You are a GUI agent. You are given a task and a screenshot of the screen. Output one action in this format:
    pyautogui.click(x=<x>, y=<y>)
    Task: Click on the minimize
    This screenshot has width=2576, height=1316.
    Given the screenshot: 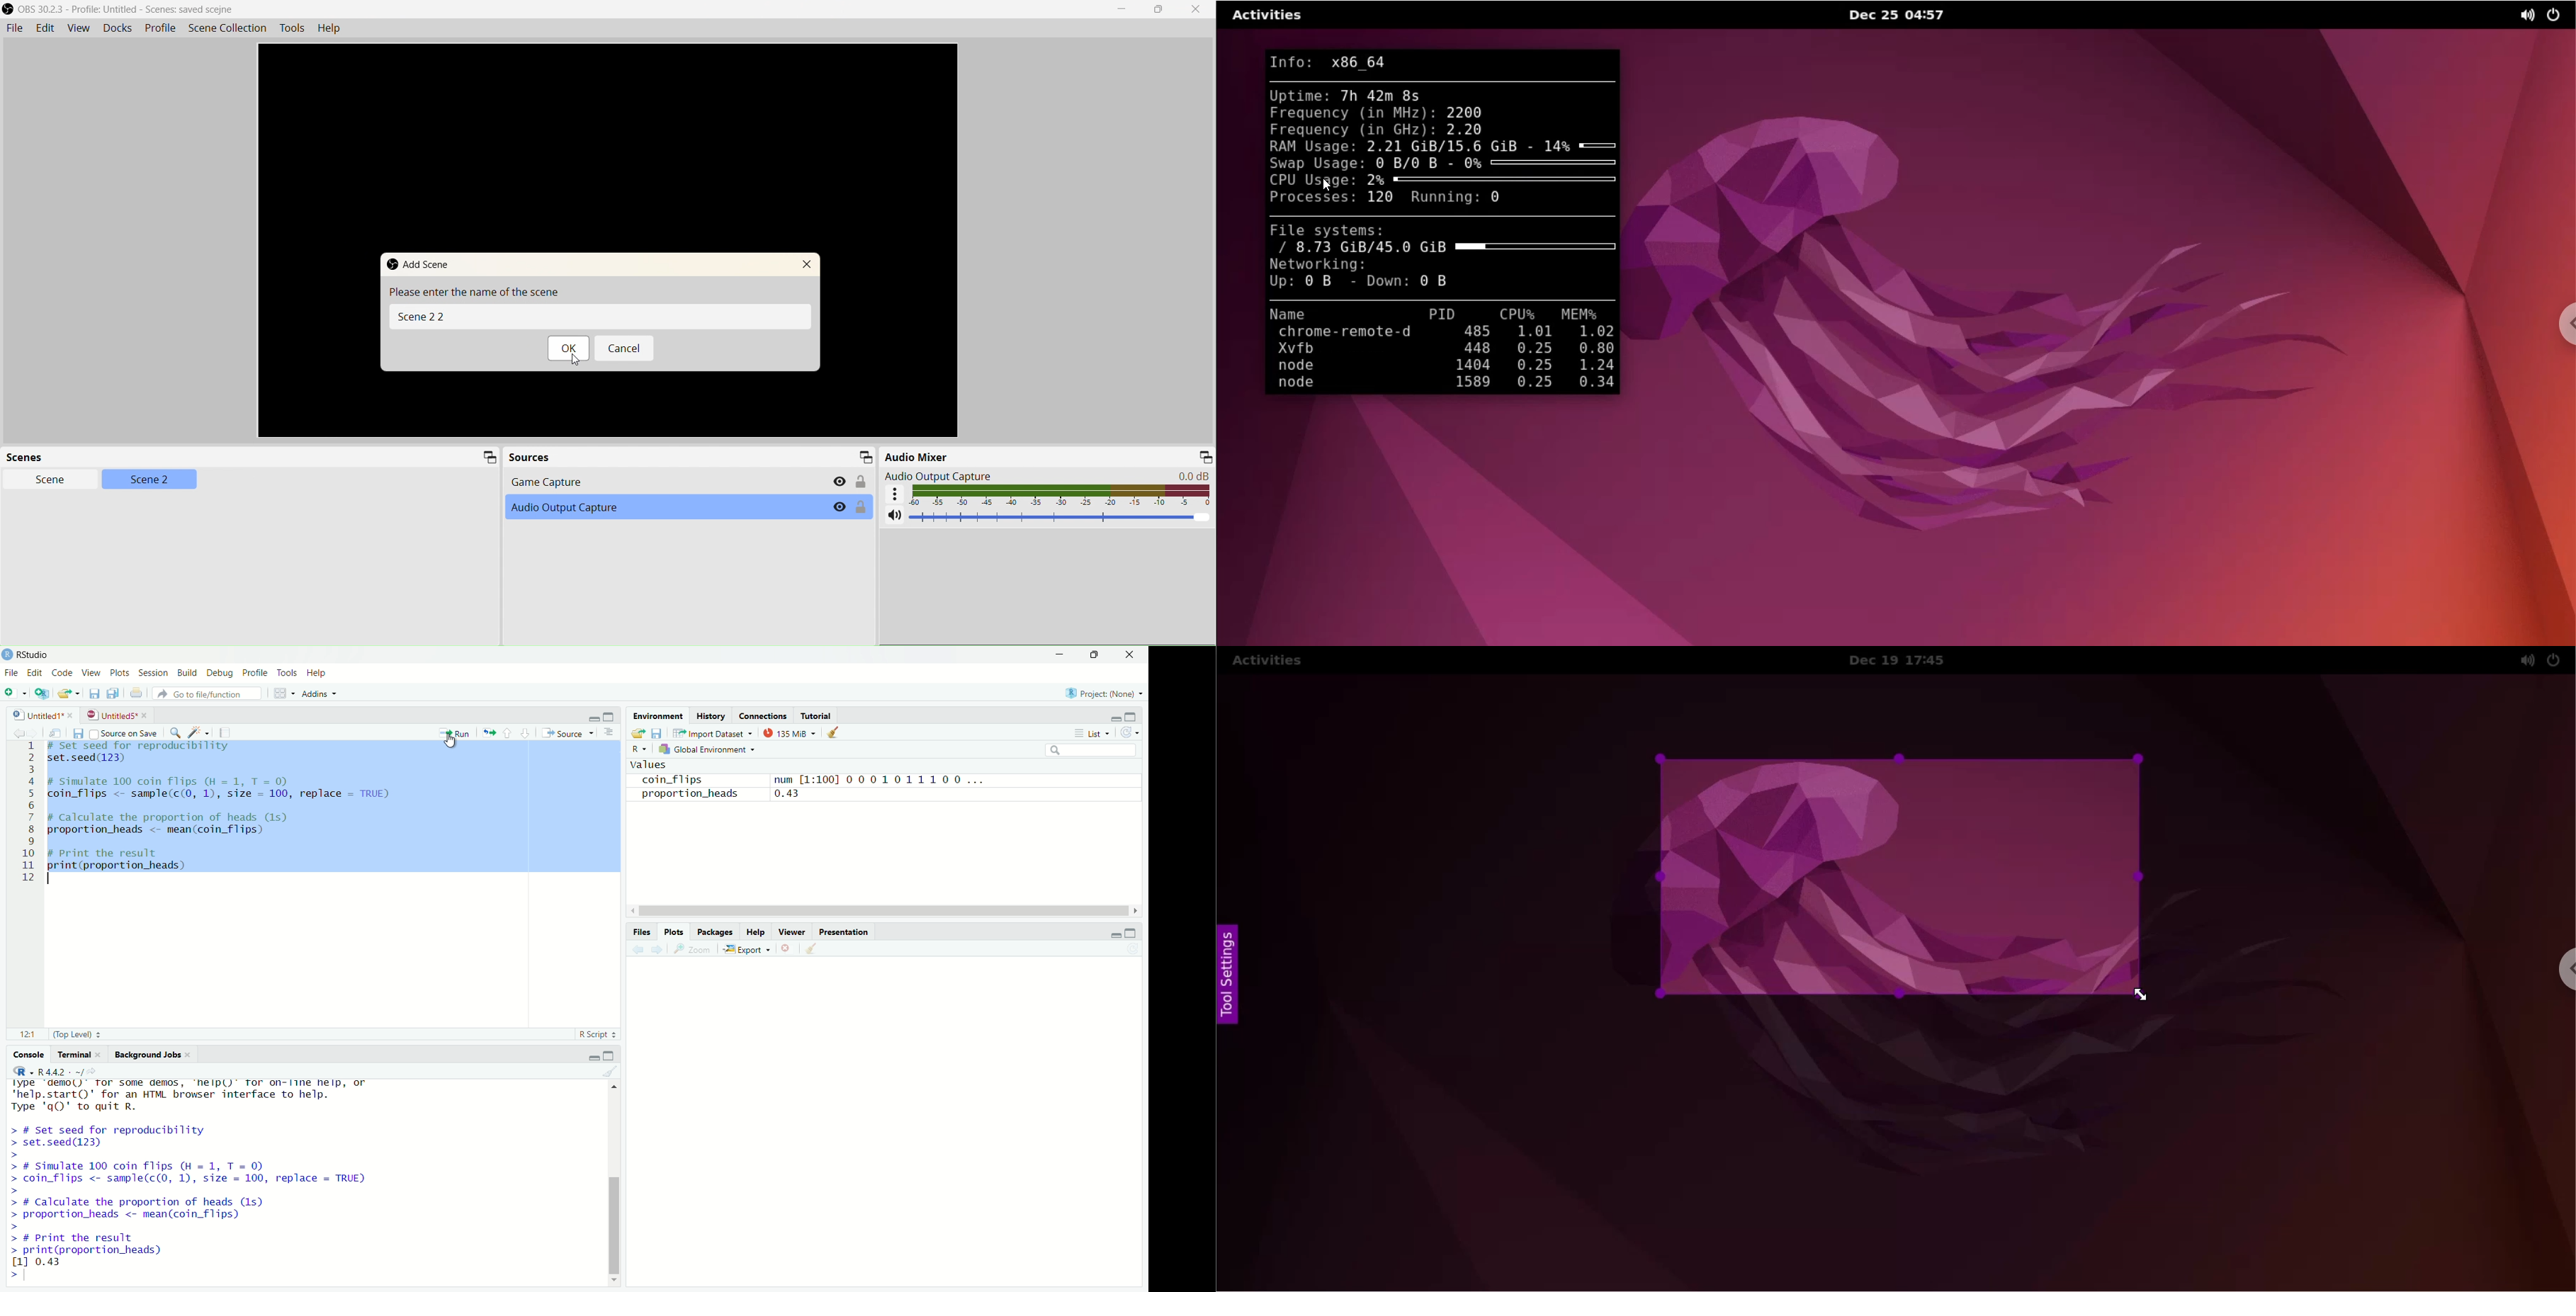 What is the action you would take?
    pyautogui.click(x=1112, y=715)
    